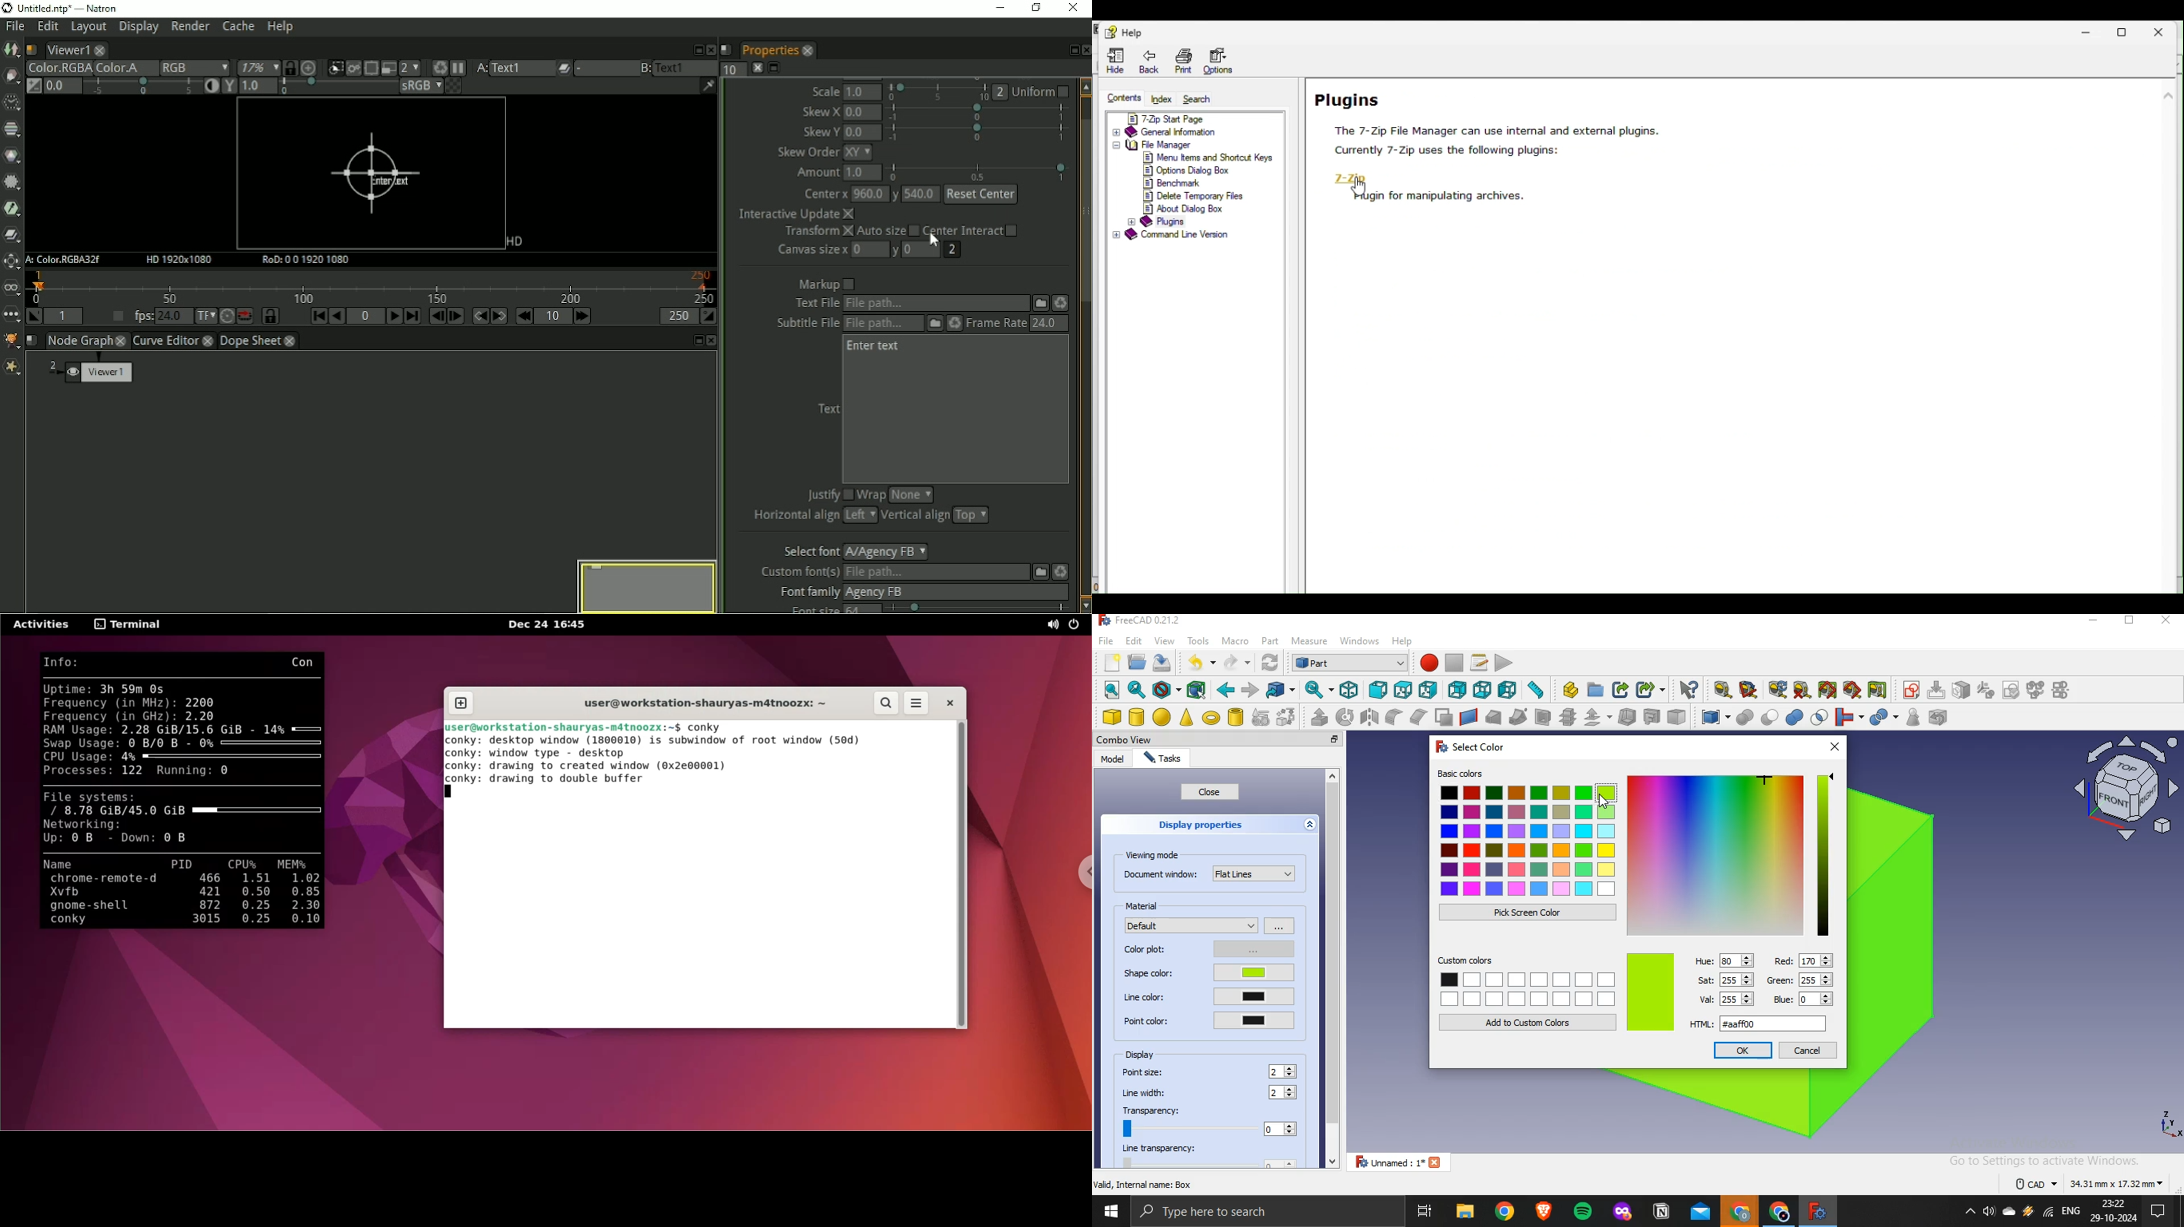 The height and width of the screenshot is (1232, 2184). What do you see at coordinates (2114, 1212) in the screenshot?
I see `time and date` at bounding box center [2114, 1212].